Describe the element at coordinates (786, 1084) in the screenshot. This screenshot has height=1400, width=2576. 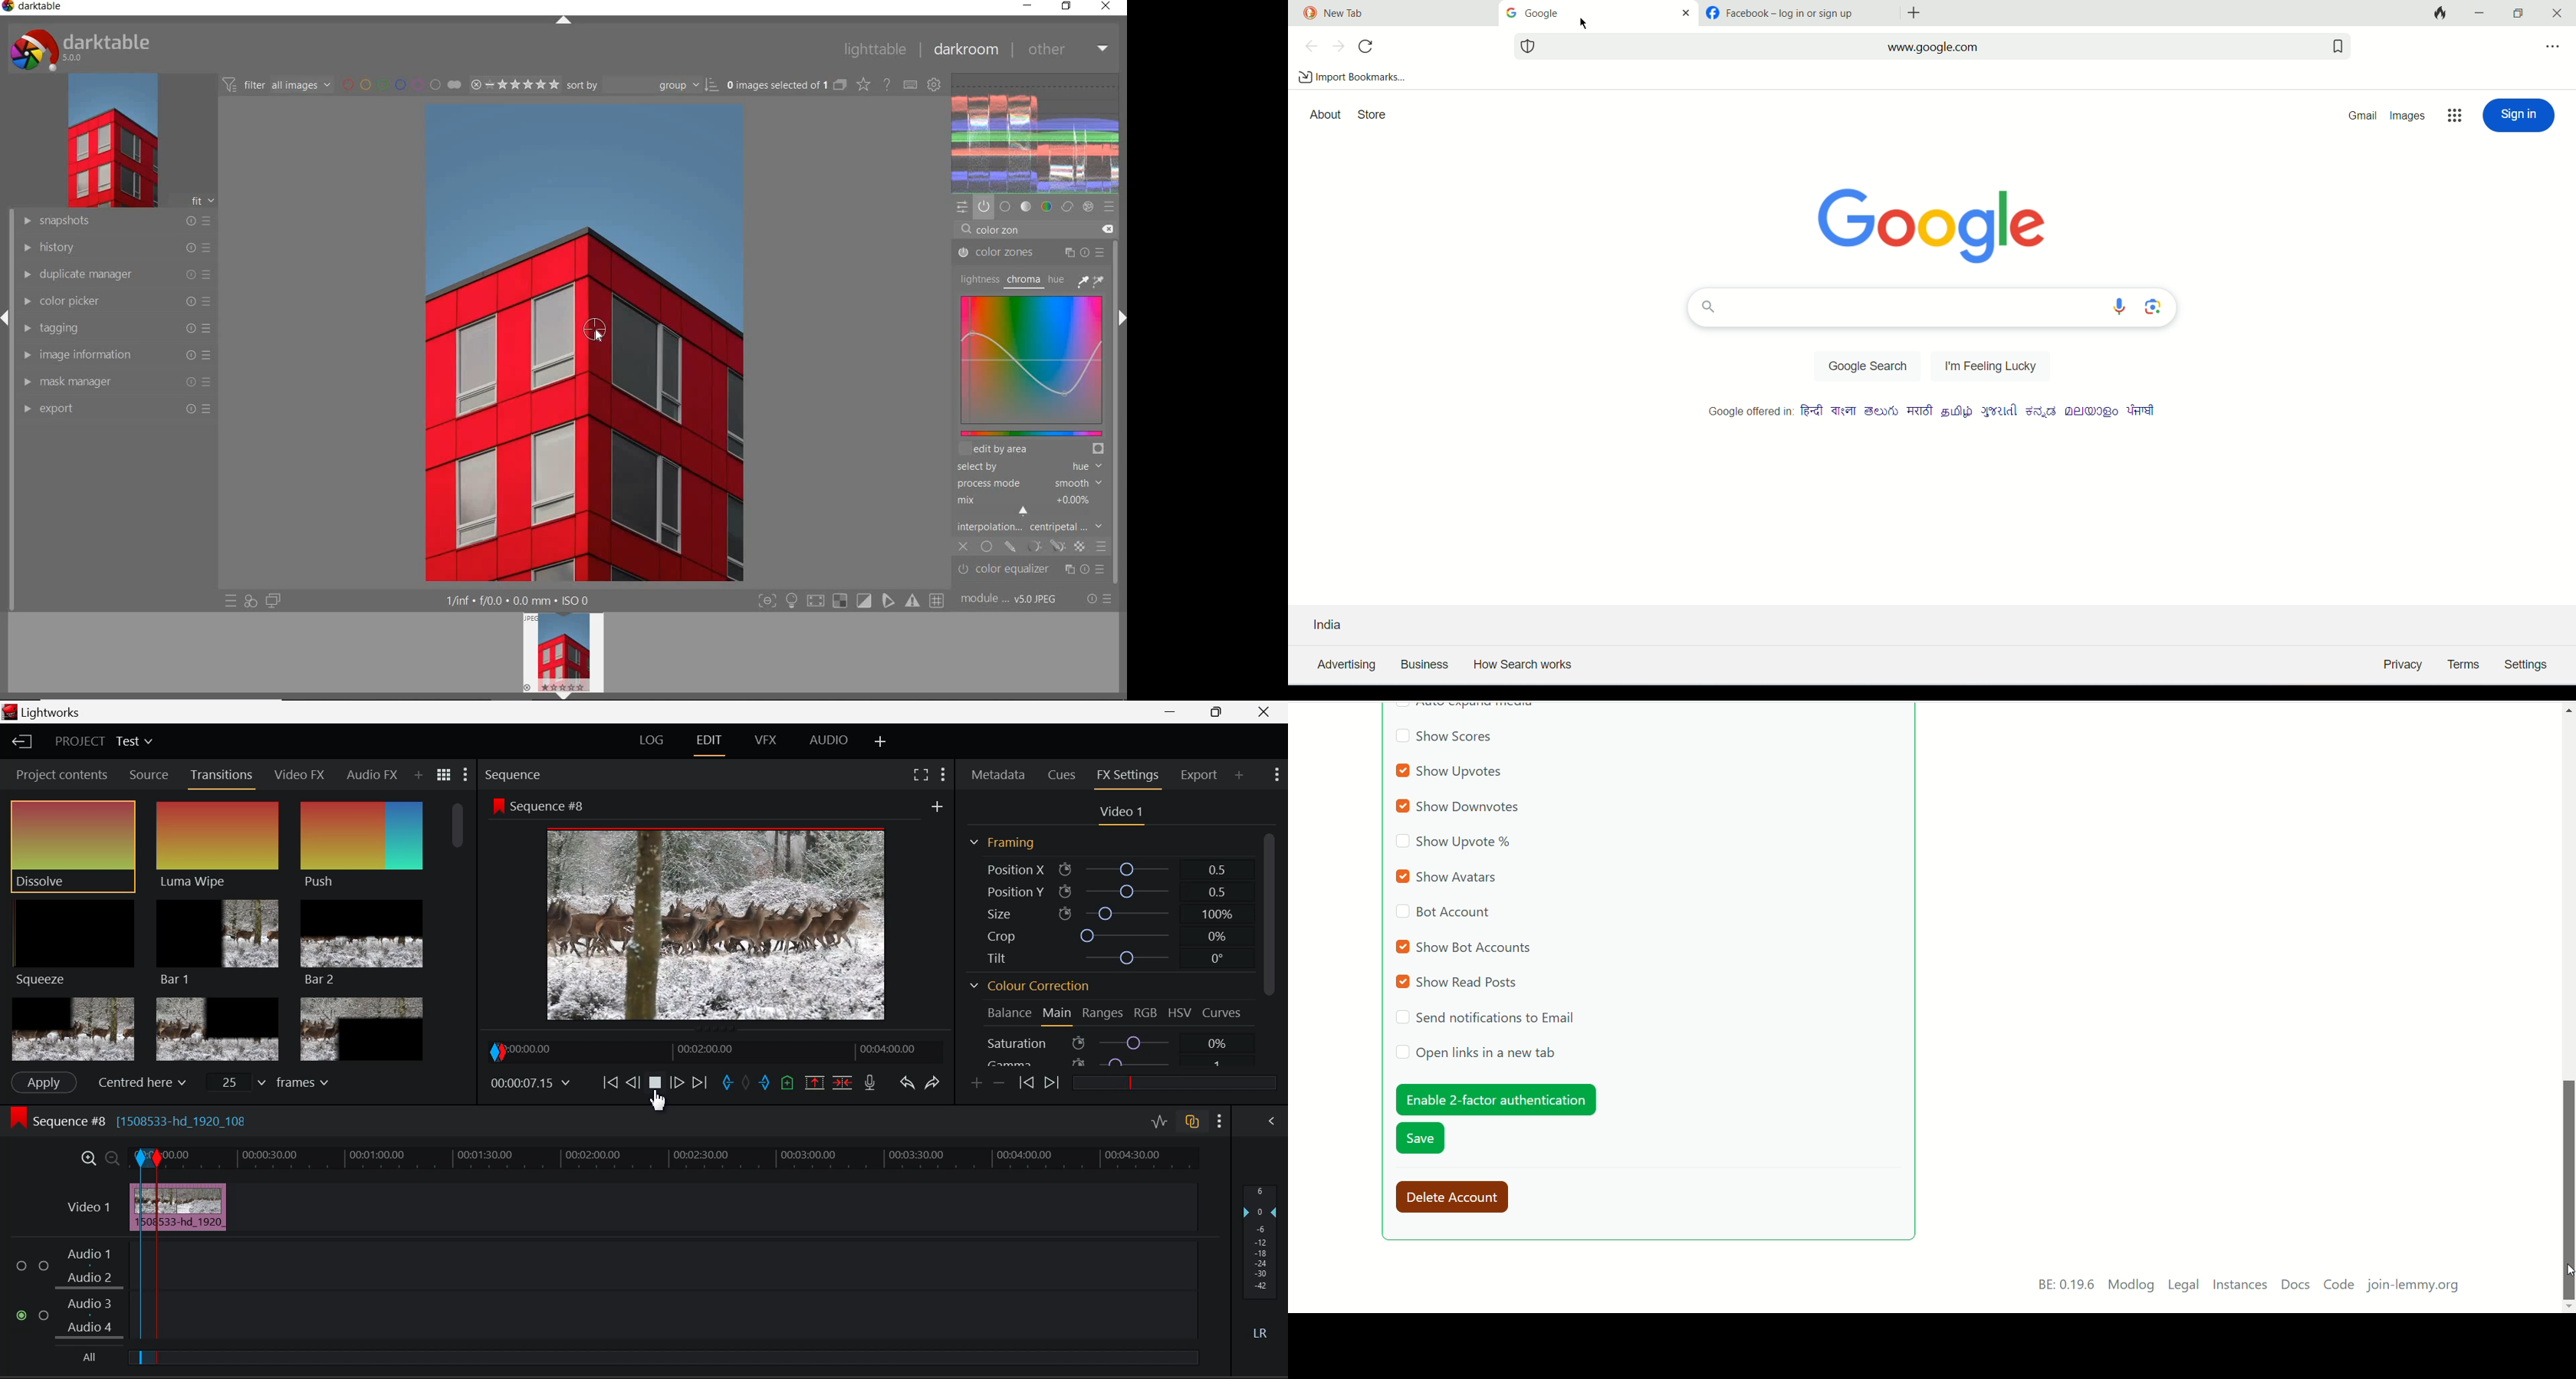
I see `Mark Cue` at that location.